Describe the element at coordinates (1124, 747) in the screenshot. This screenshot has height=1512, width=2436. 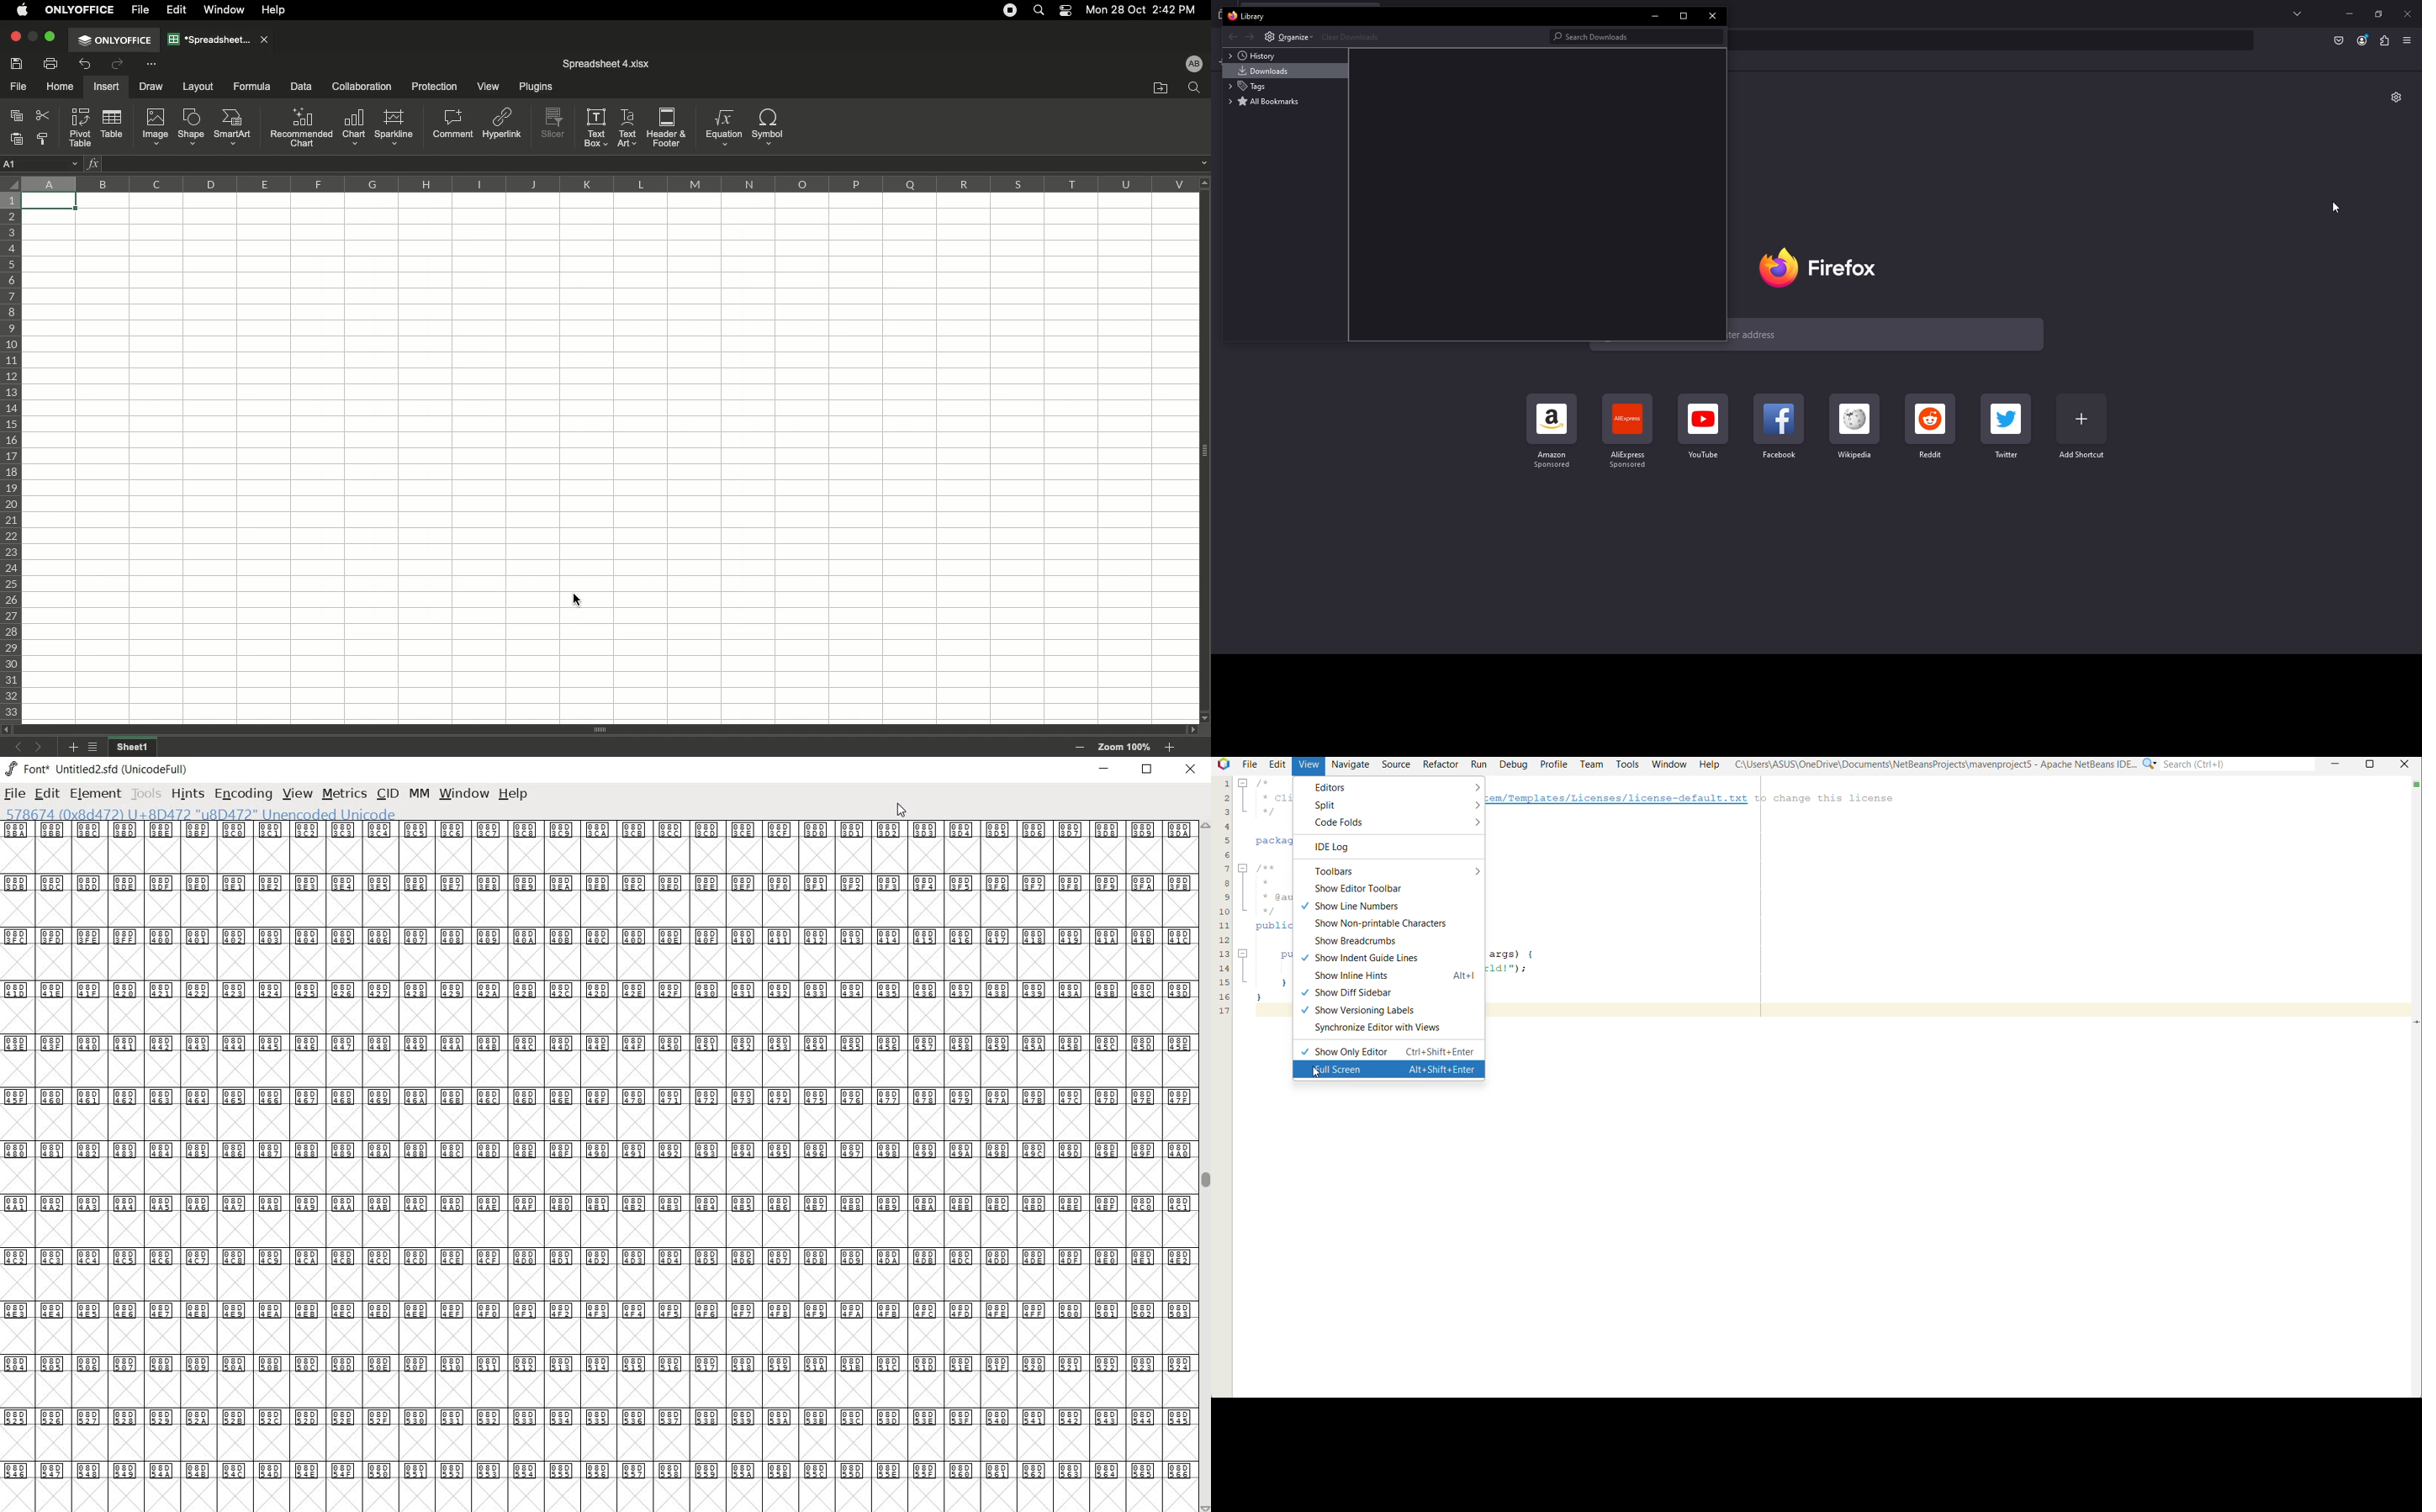
I see `Zoom` at that location.